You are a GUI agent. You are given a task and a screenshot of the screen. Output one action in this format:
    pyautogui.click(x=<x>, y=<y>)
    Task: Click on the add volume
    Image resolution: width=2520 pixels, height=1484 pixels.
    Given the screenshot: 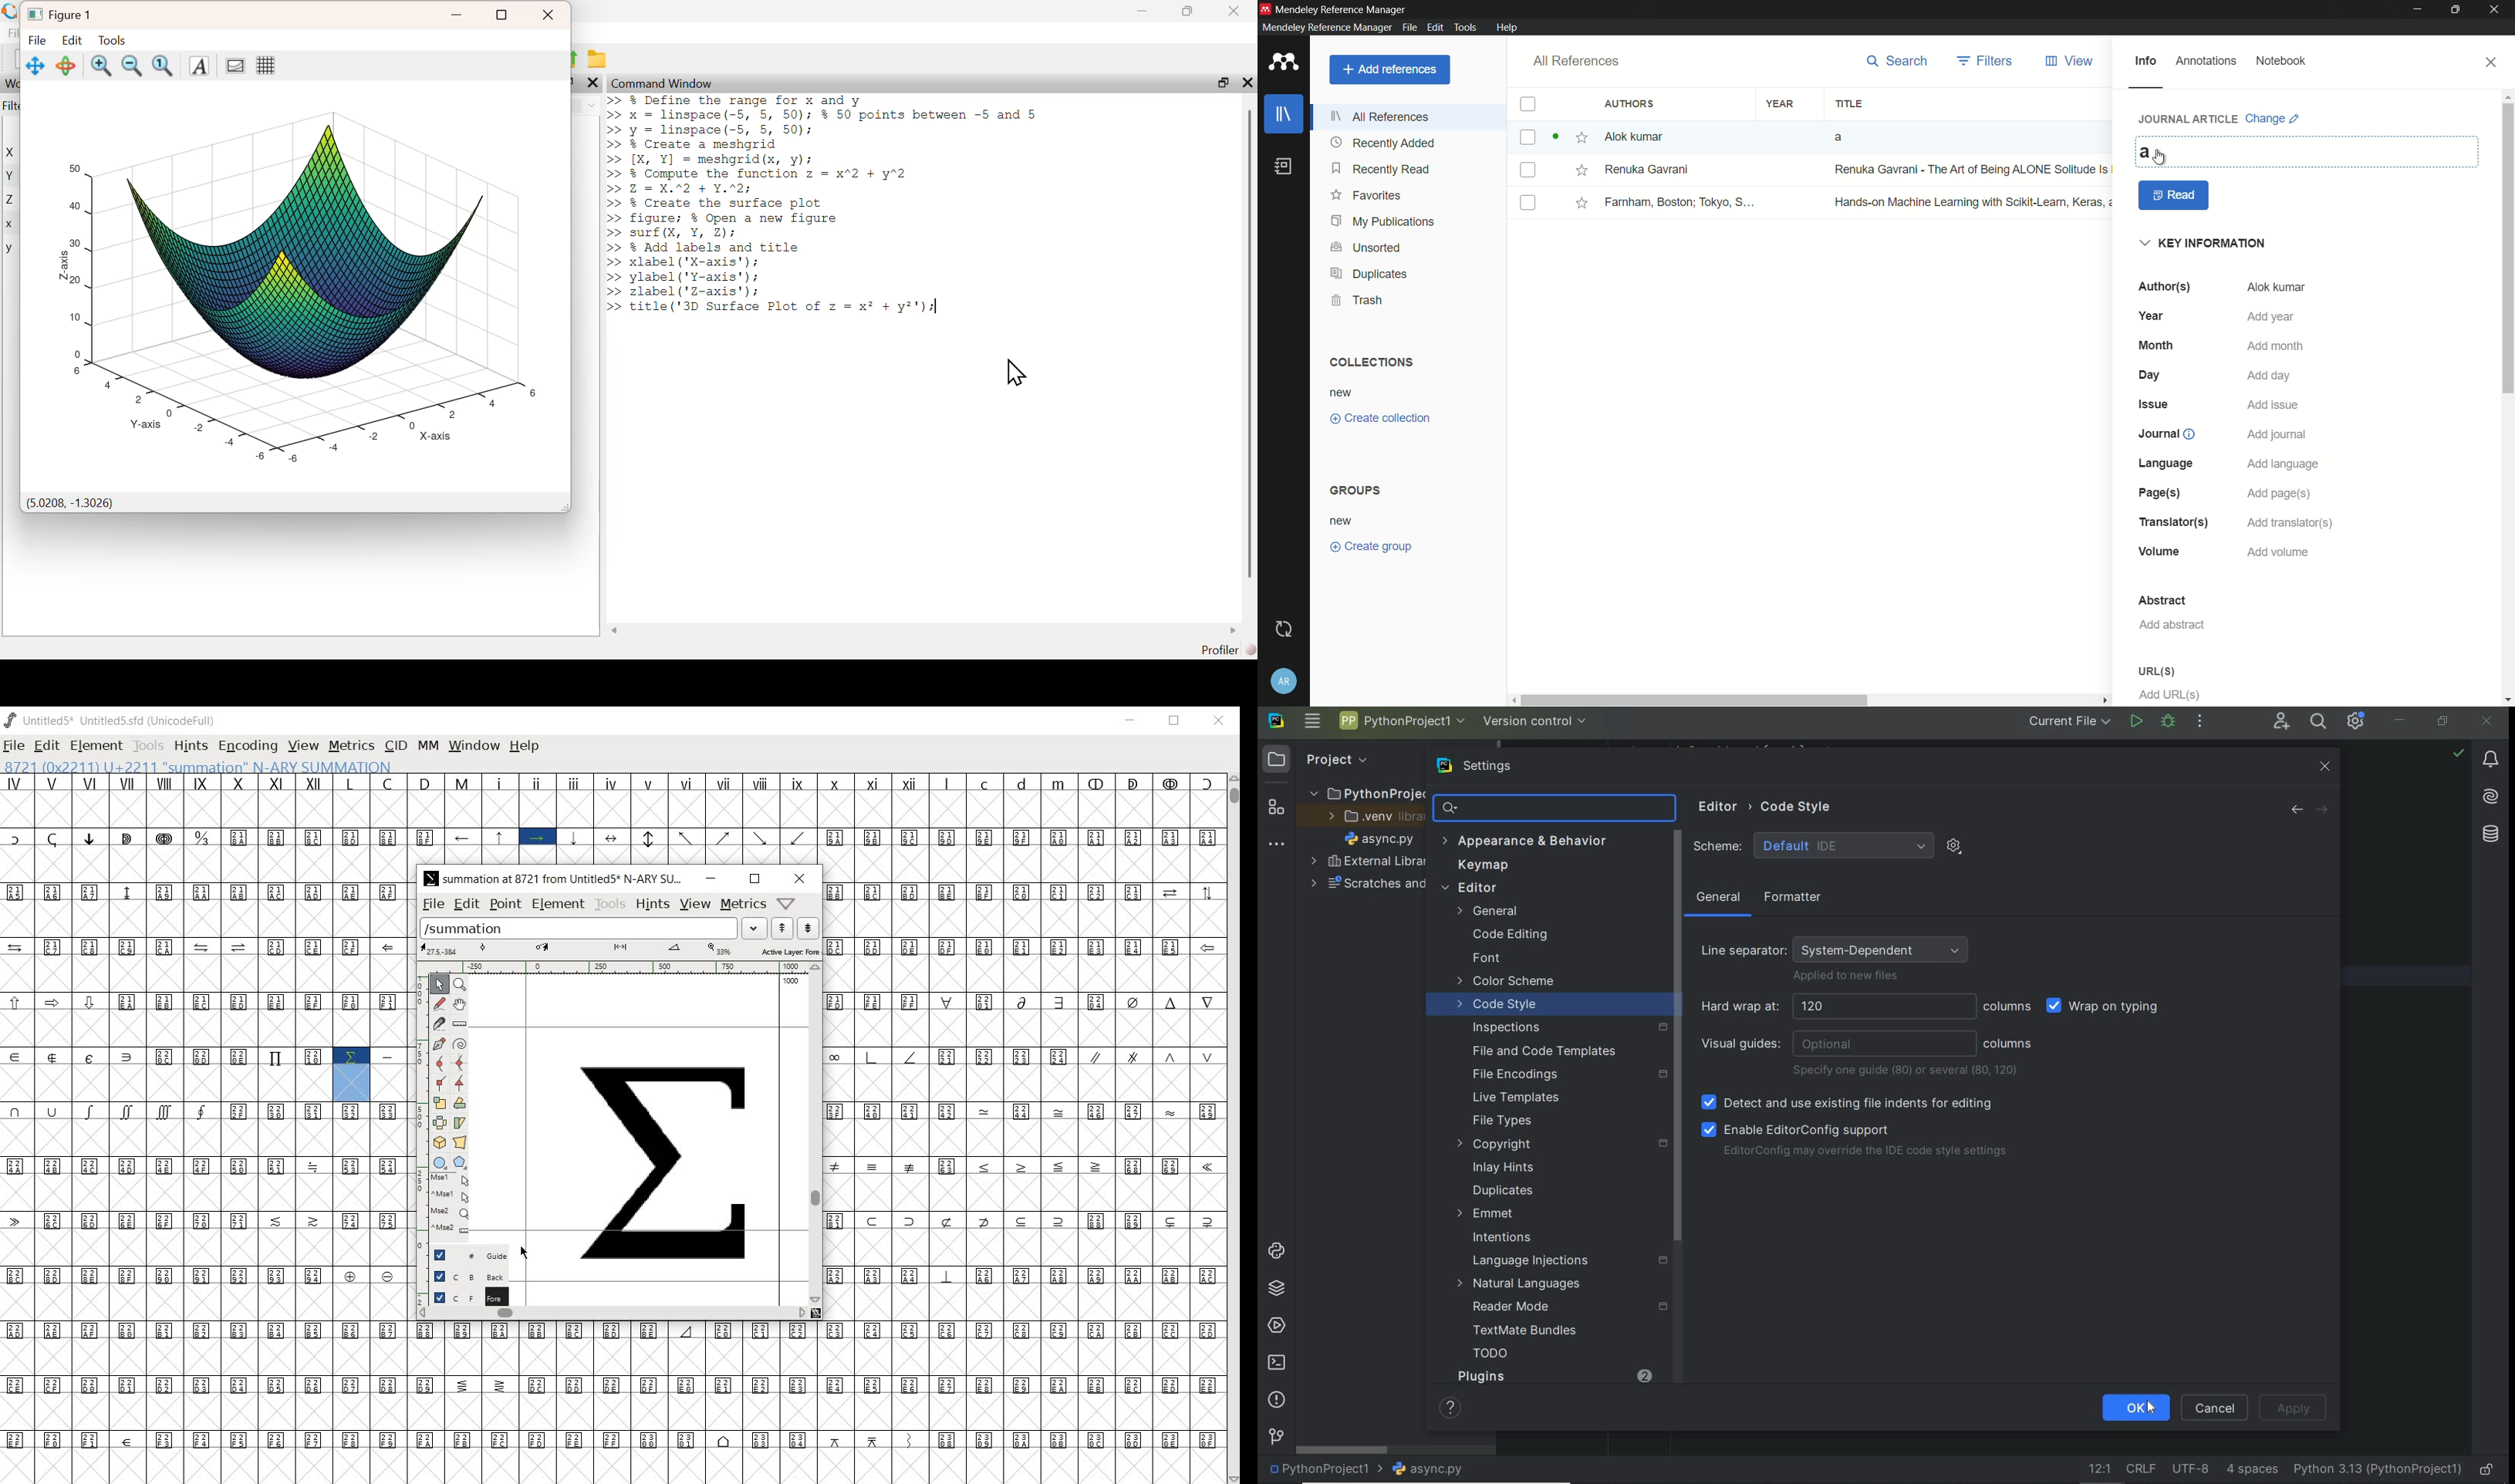 What is the action you would take?
    pyautogui.click(x=2279, y=553)
    